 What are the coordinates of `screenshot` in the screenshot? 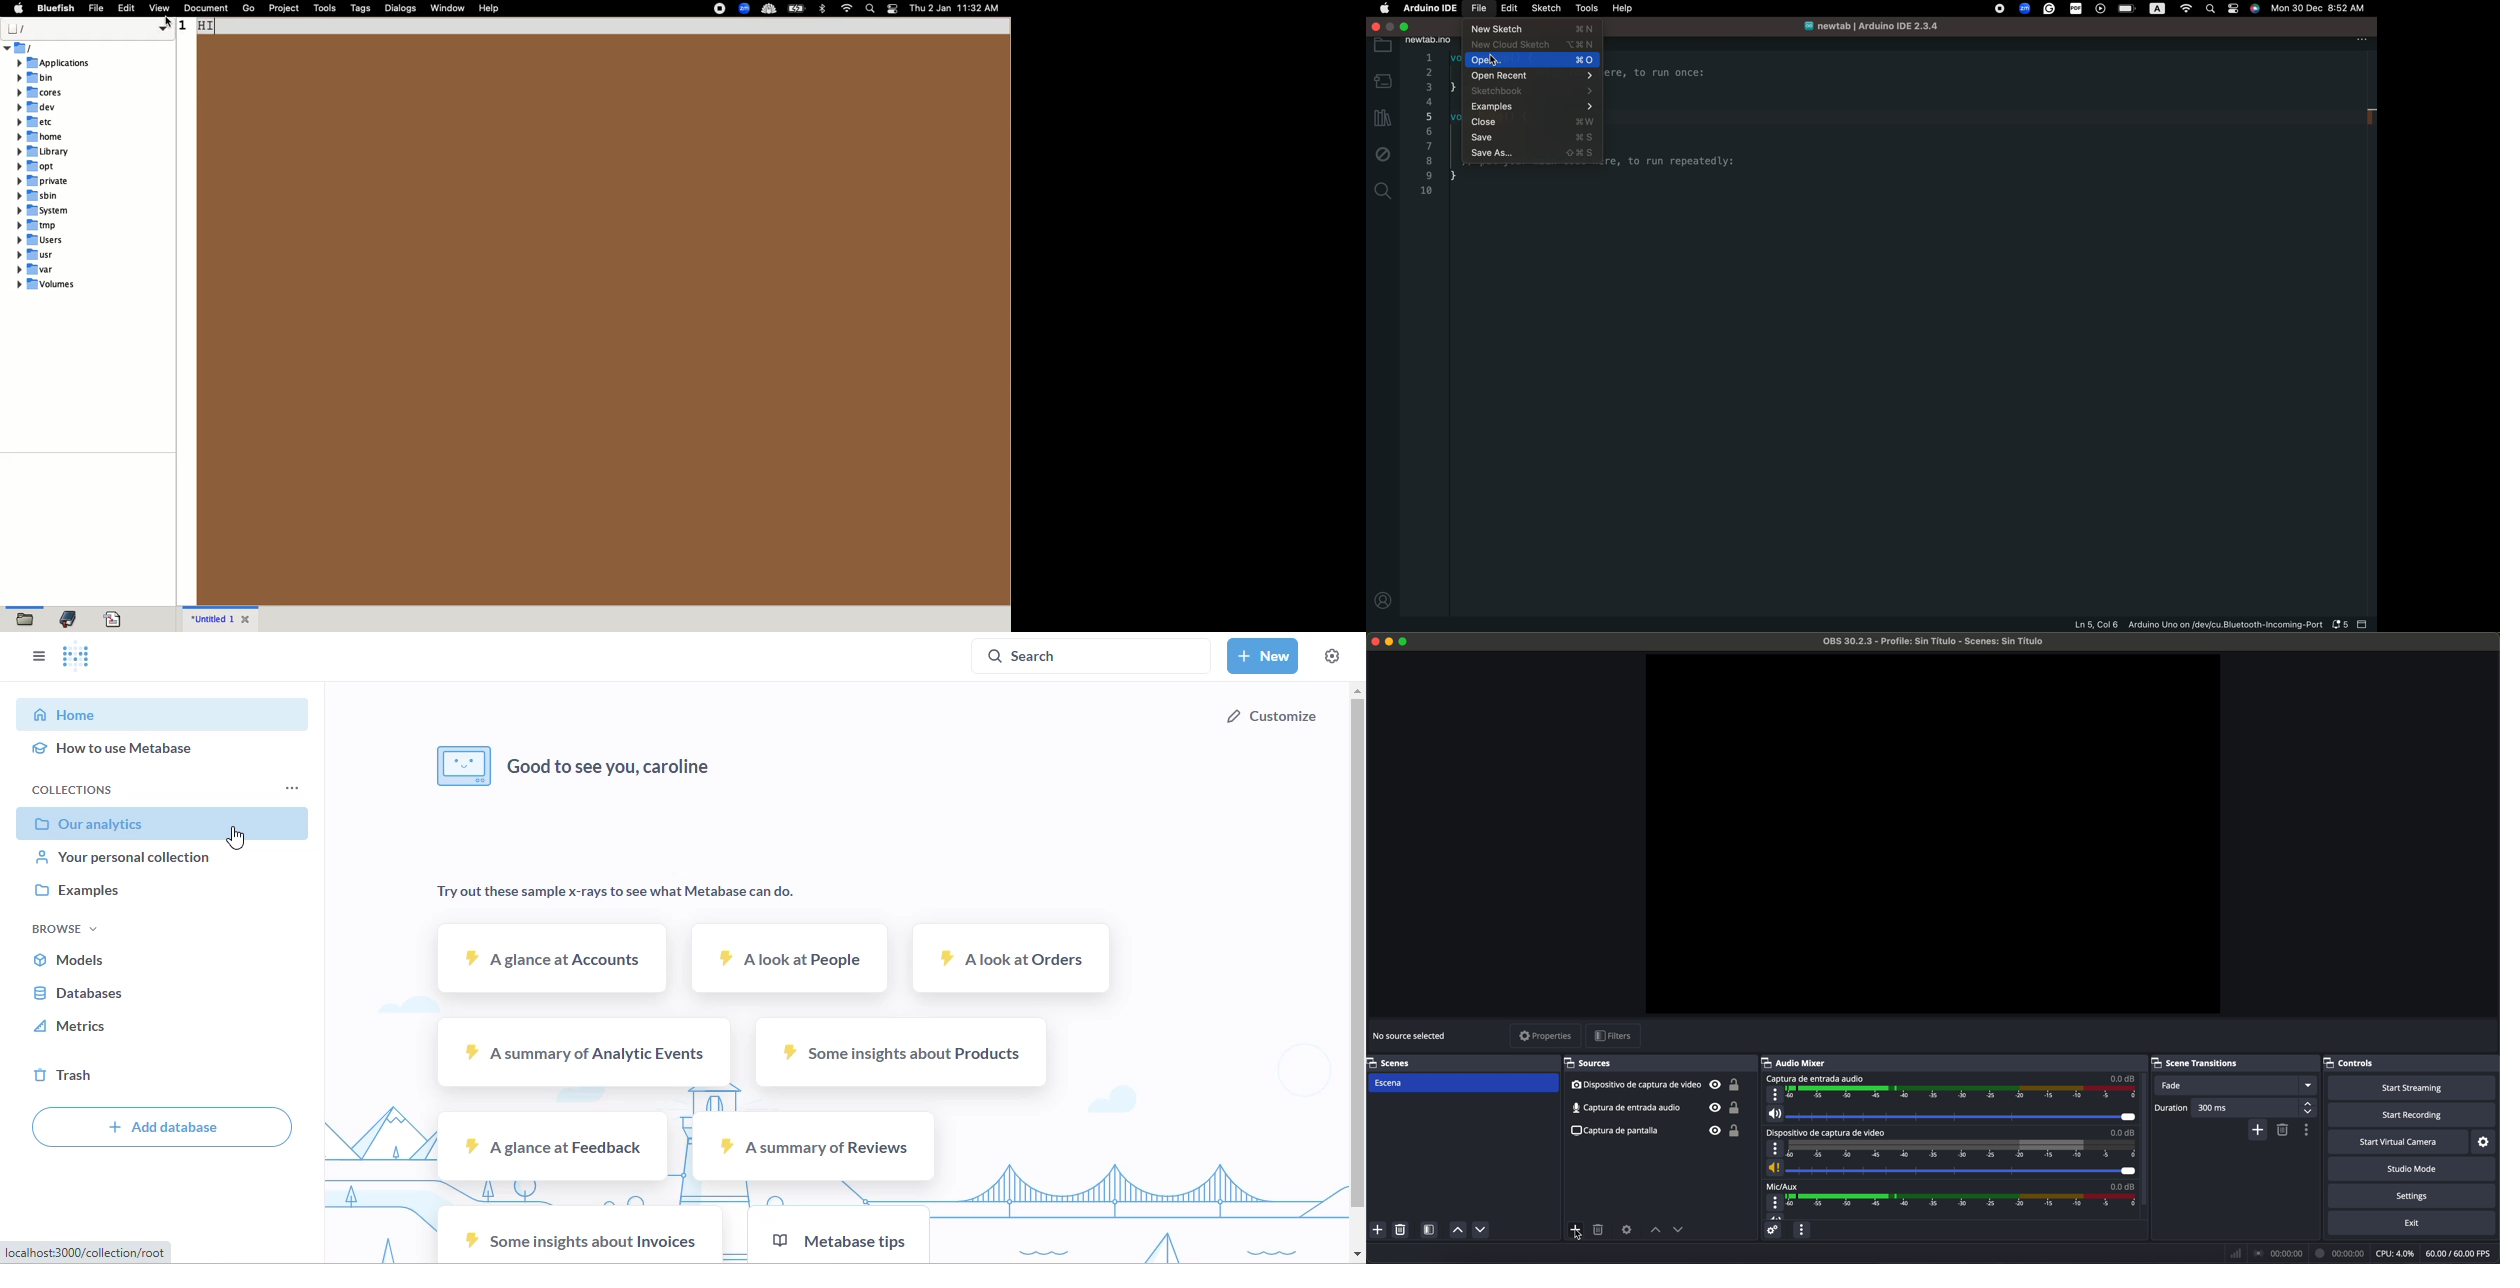 It's located at (1654, 1131).